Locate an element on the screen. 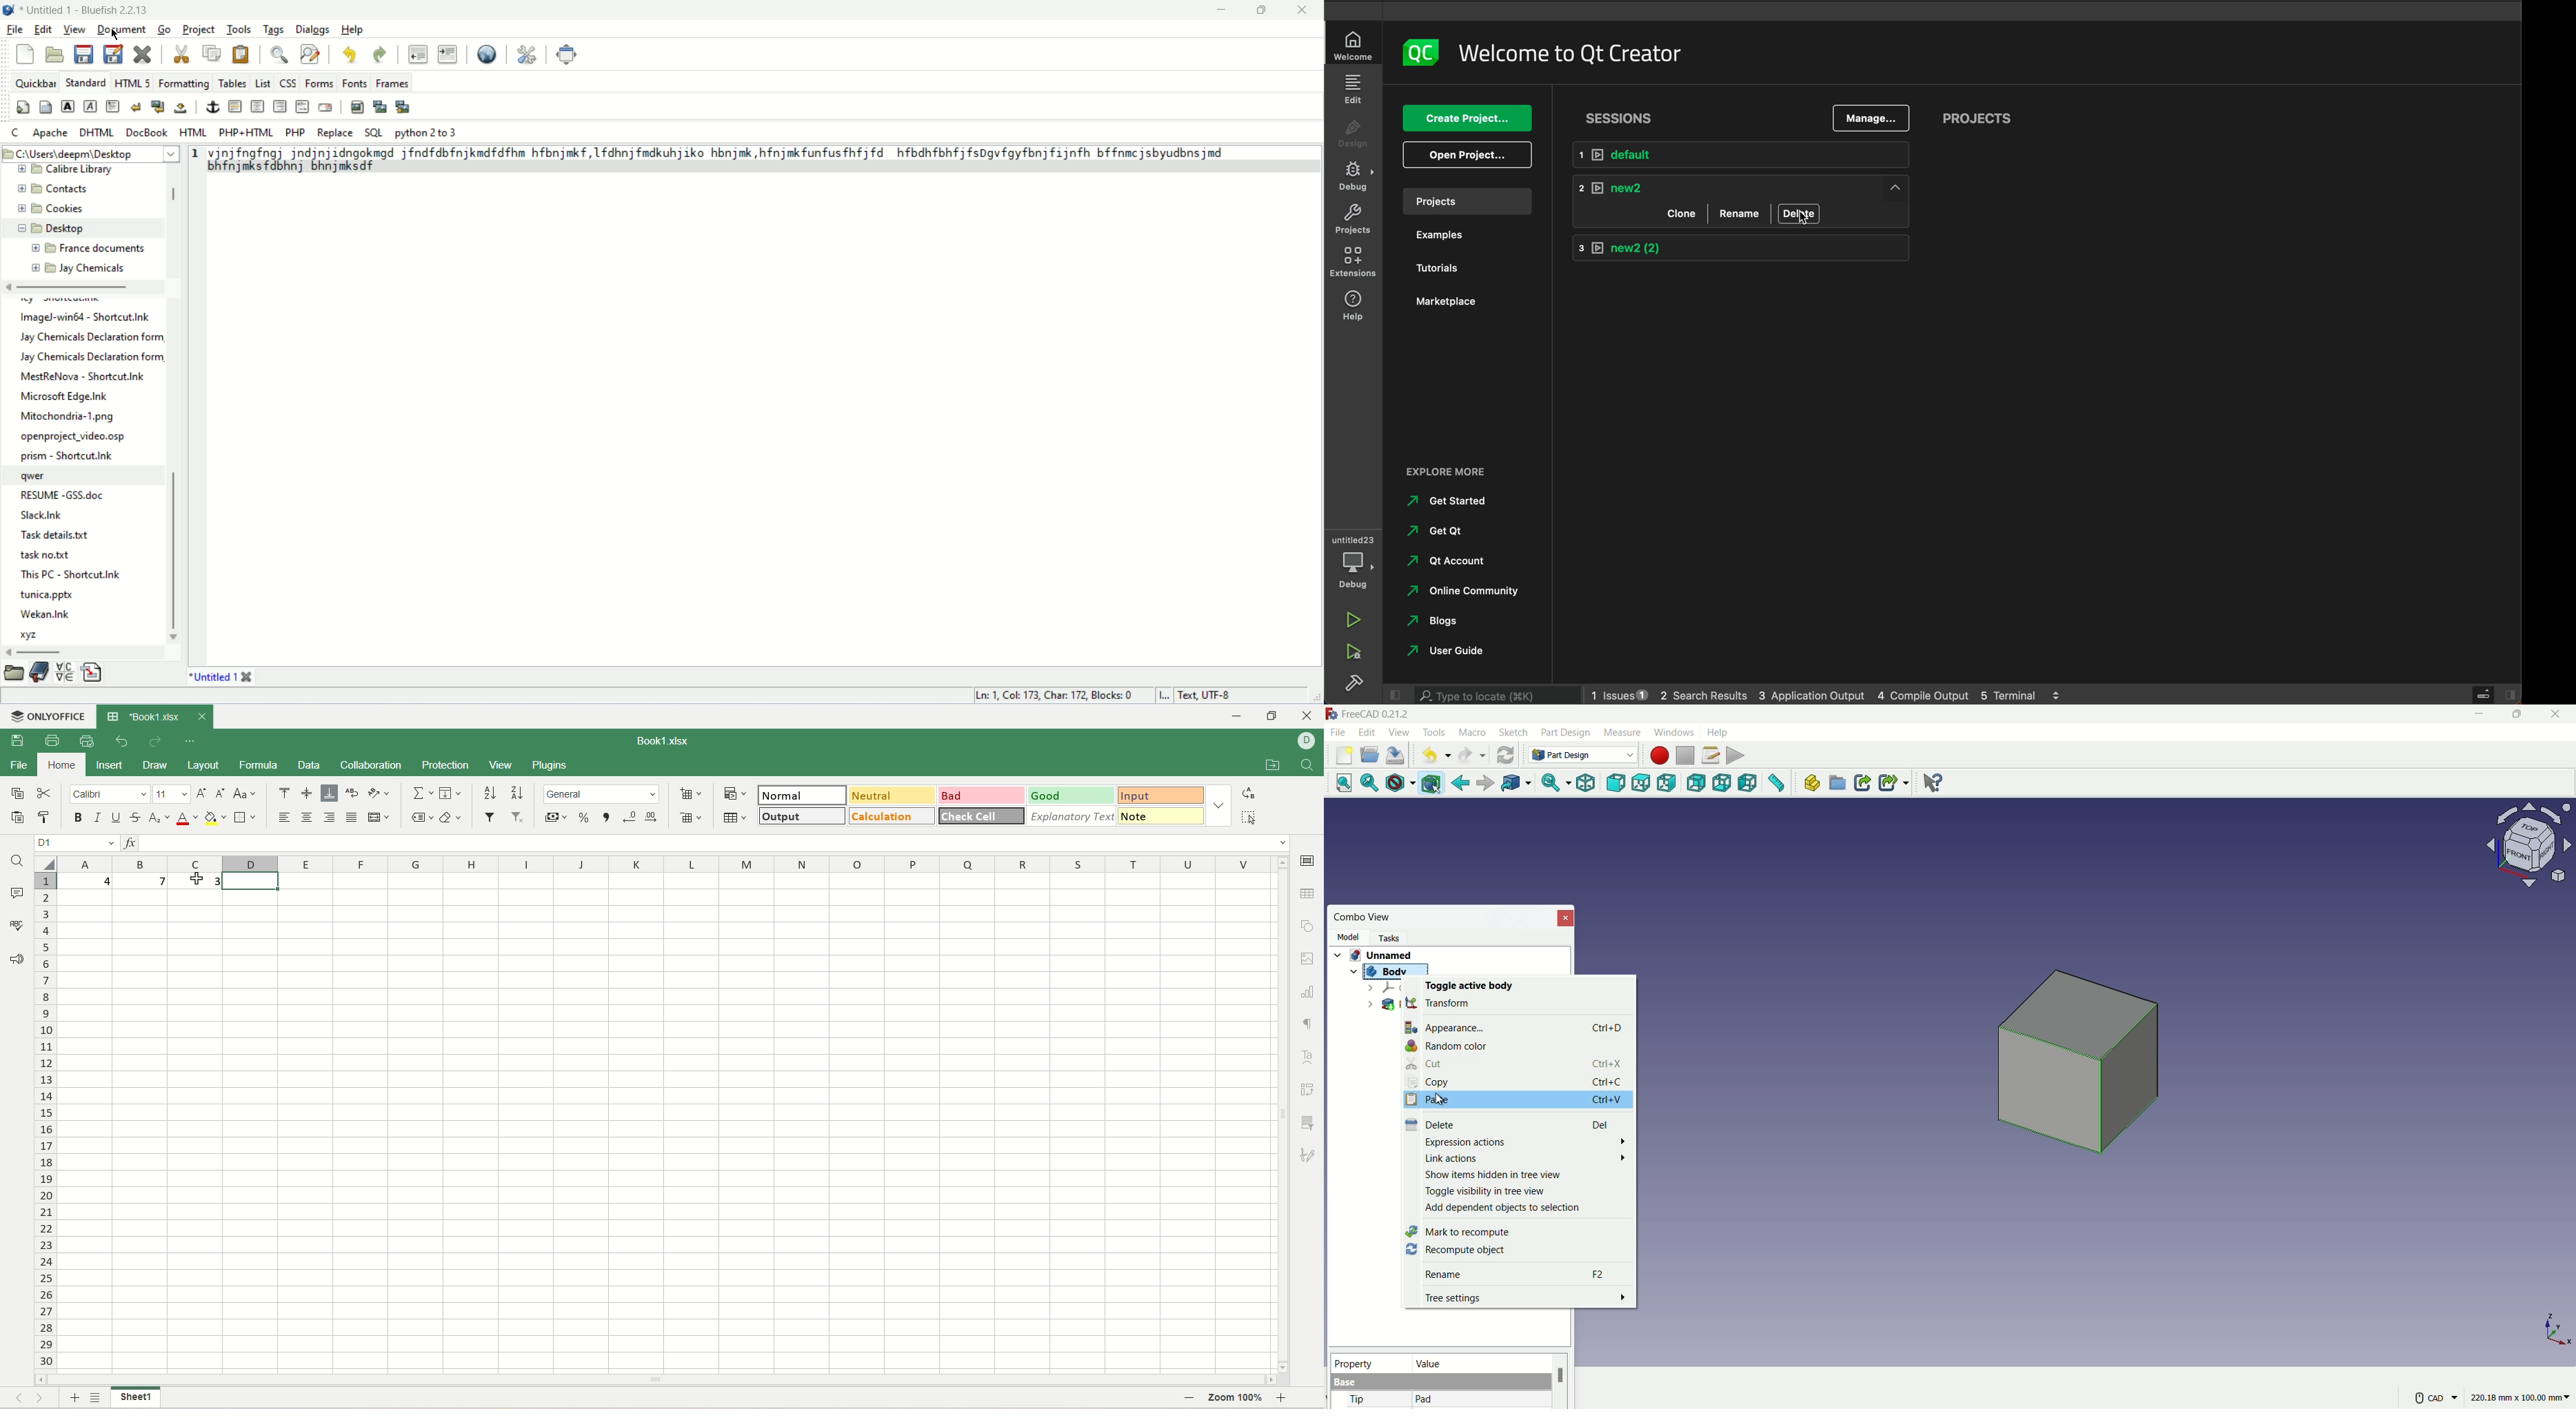  fit selection is located at coordinates (1366, 783).